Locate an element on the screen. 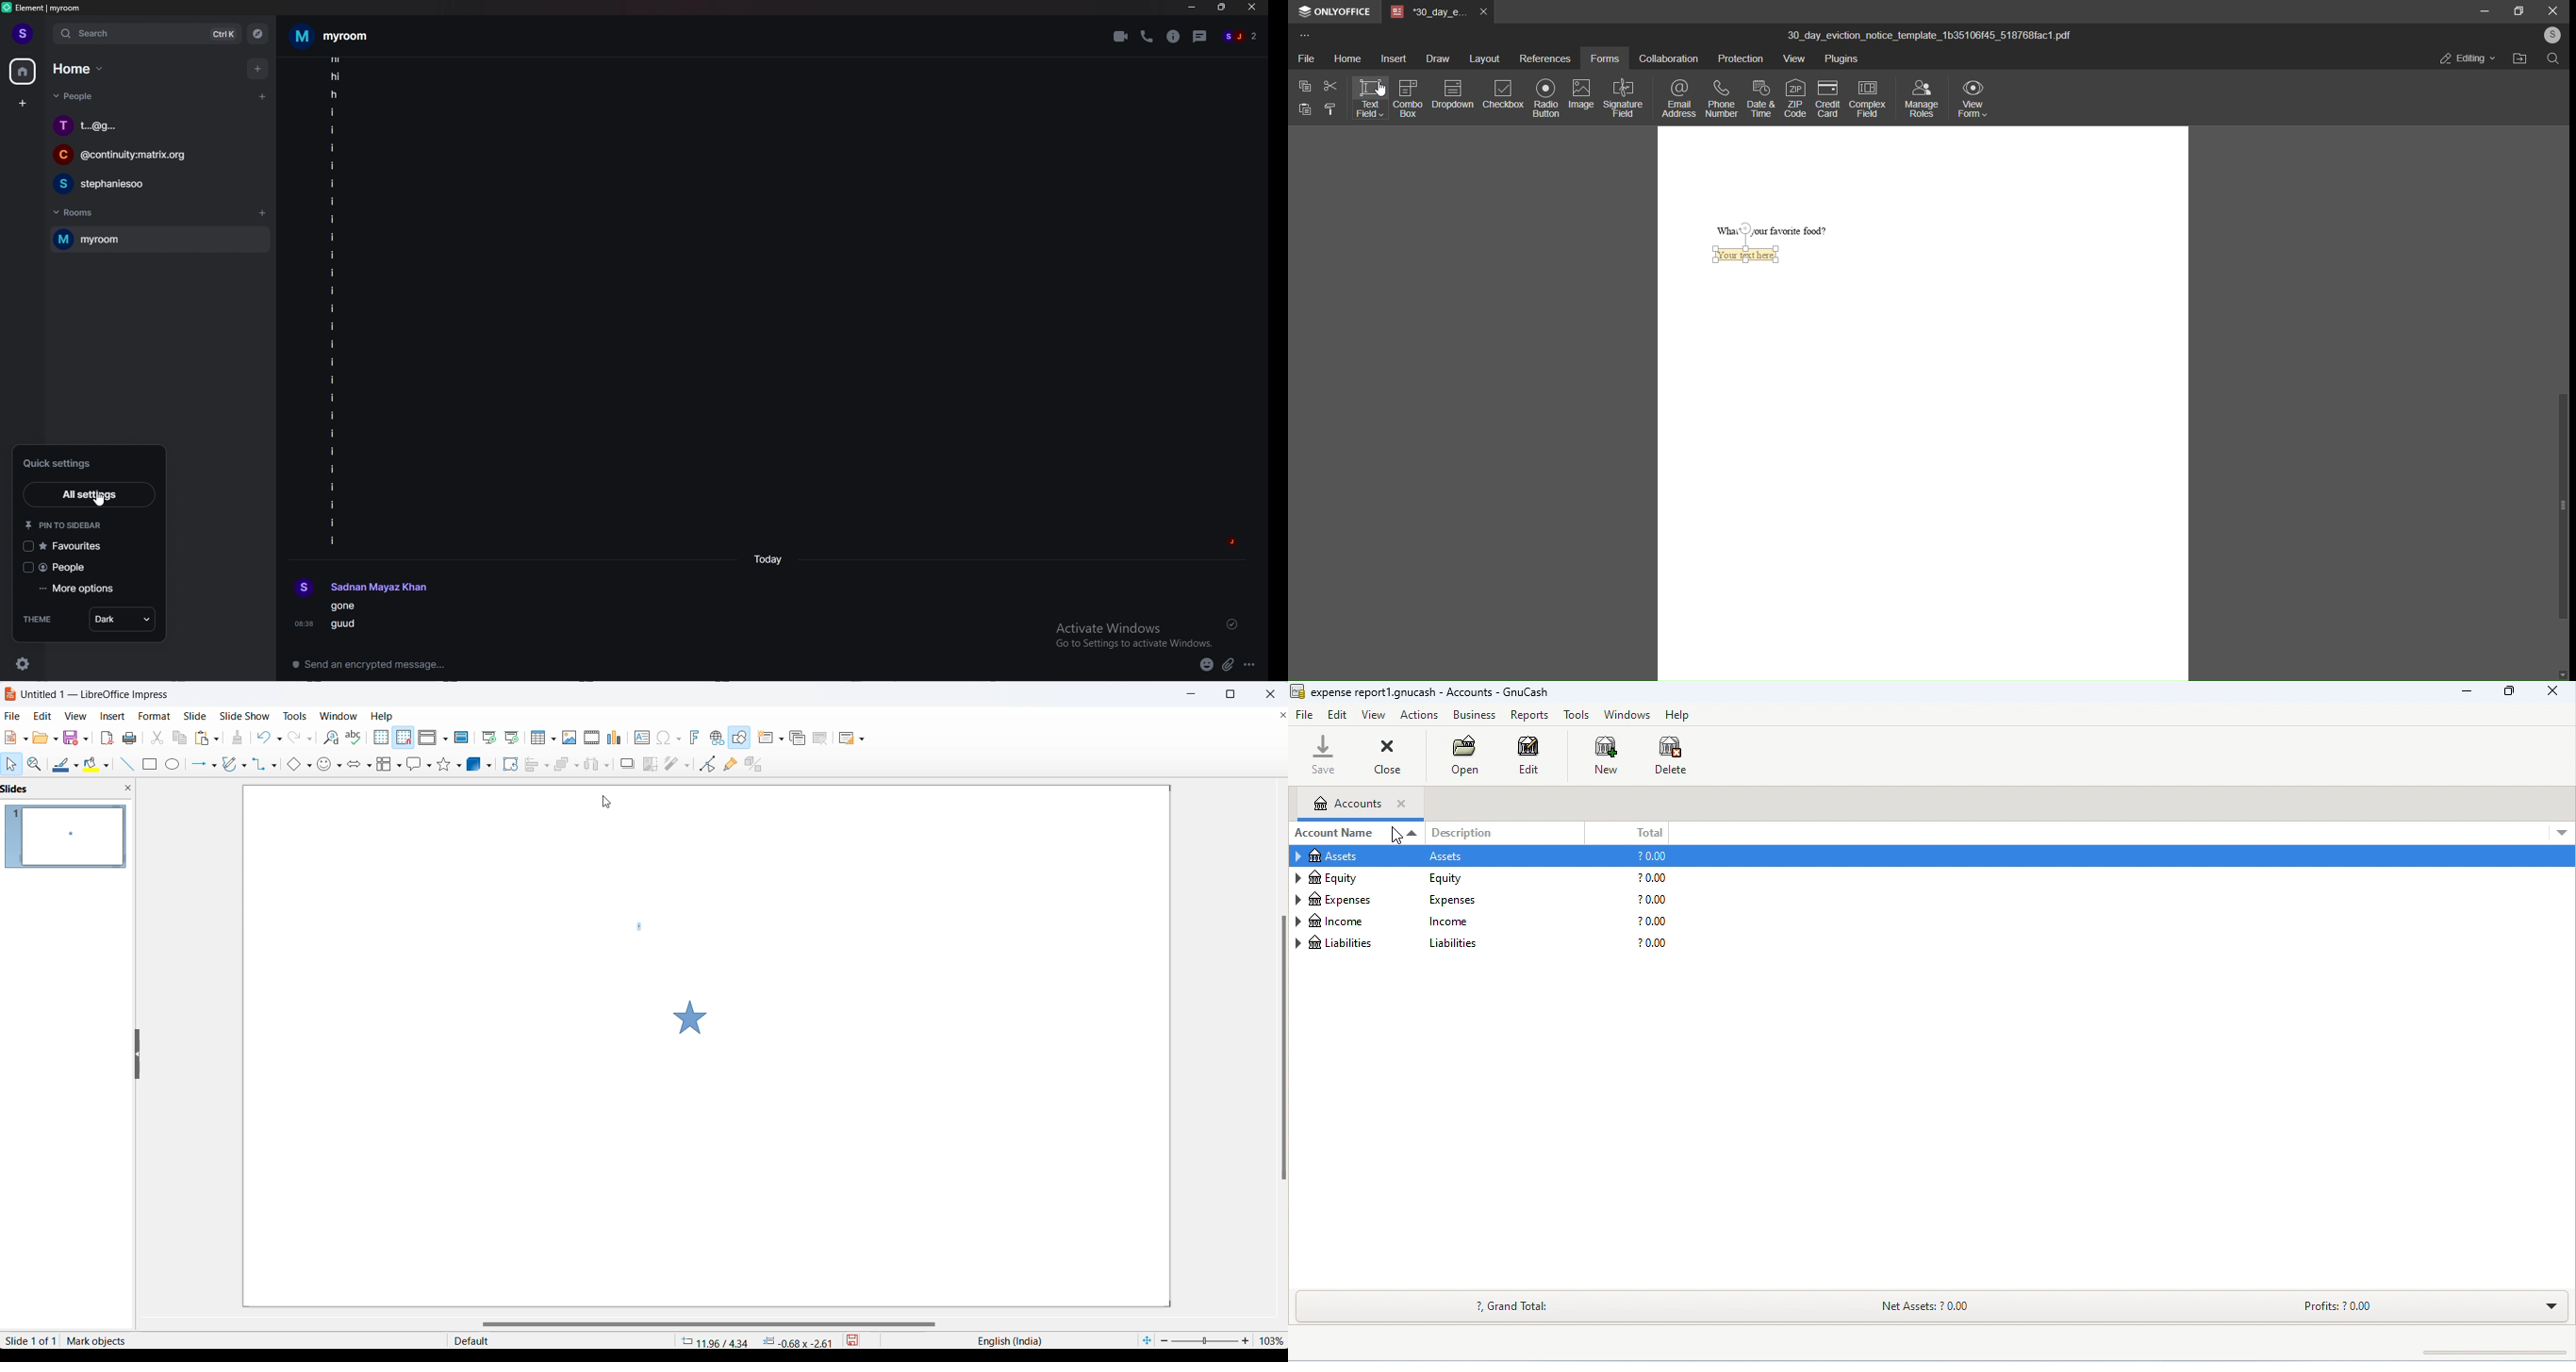  cursor is located at coordinates (611, 806).